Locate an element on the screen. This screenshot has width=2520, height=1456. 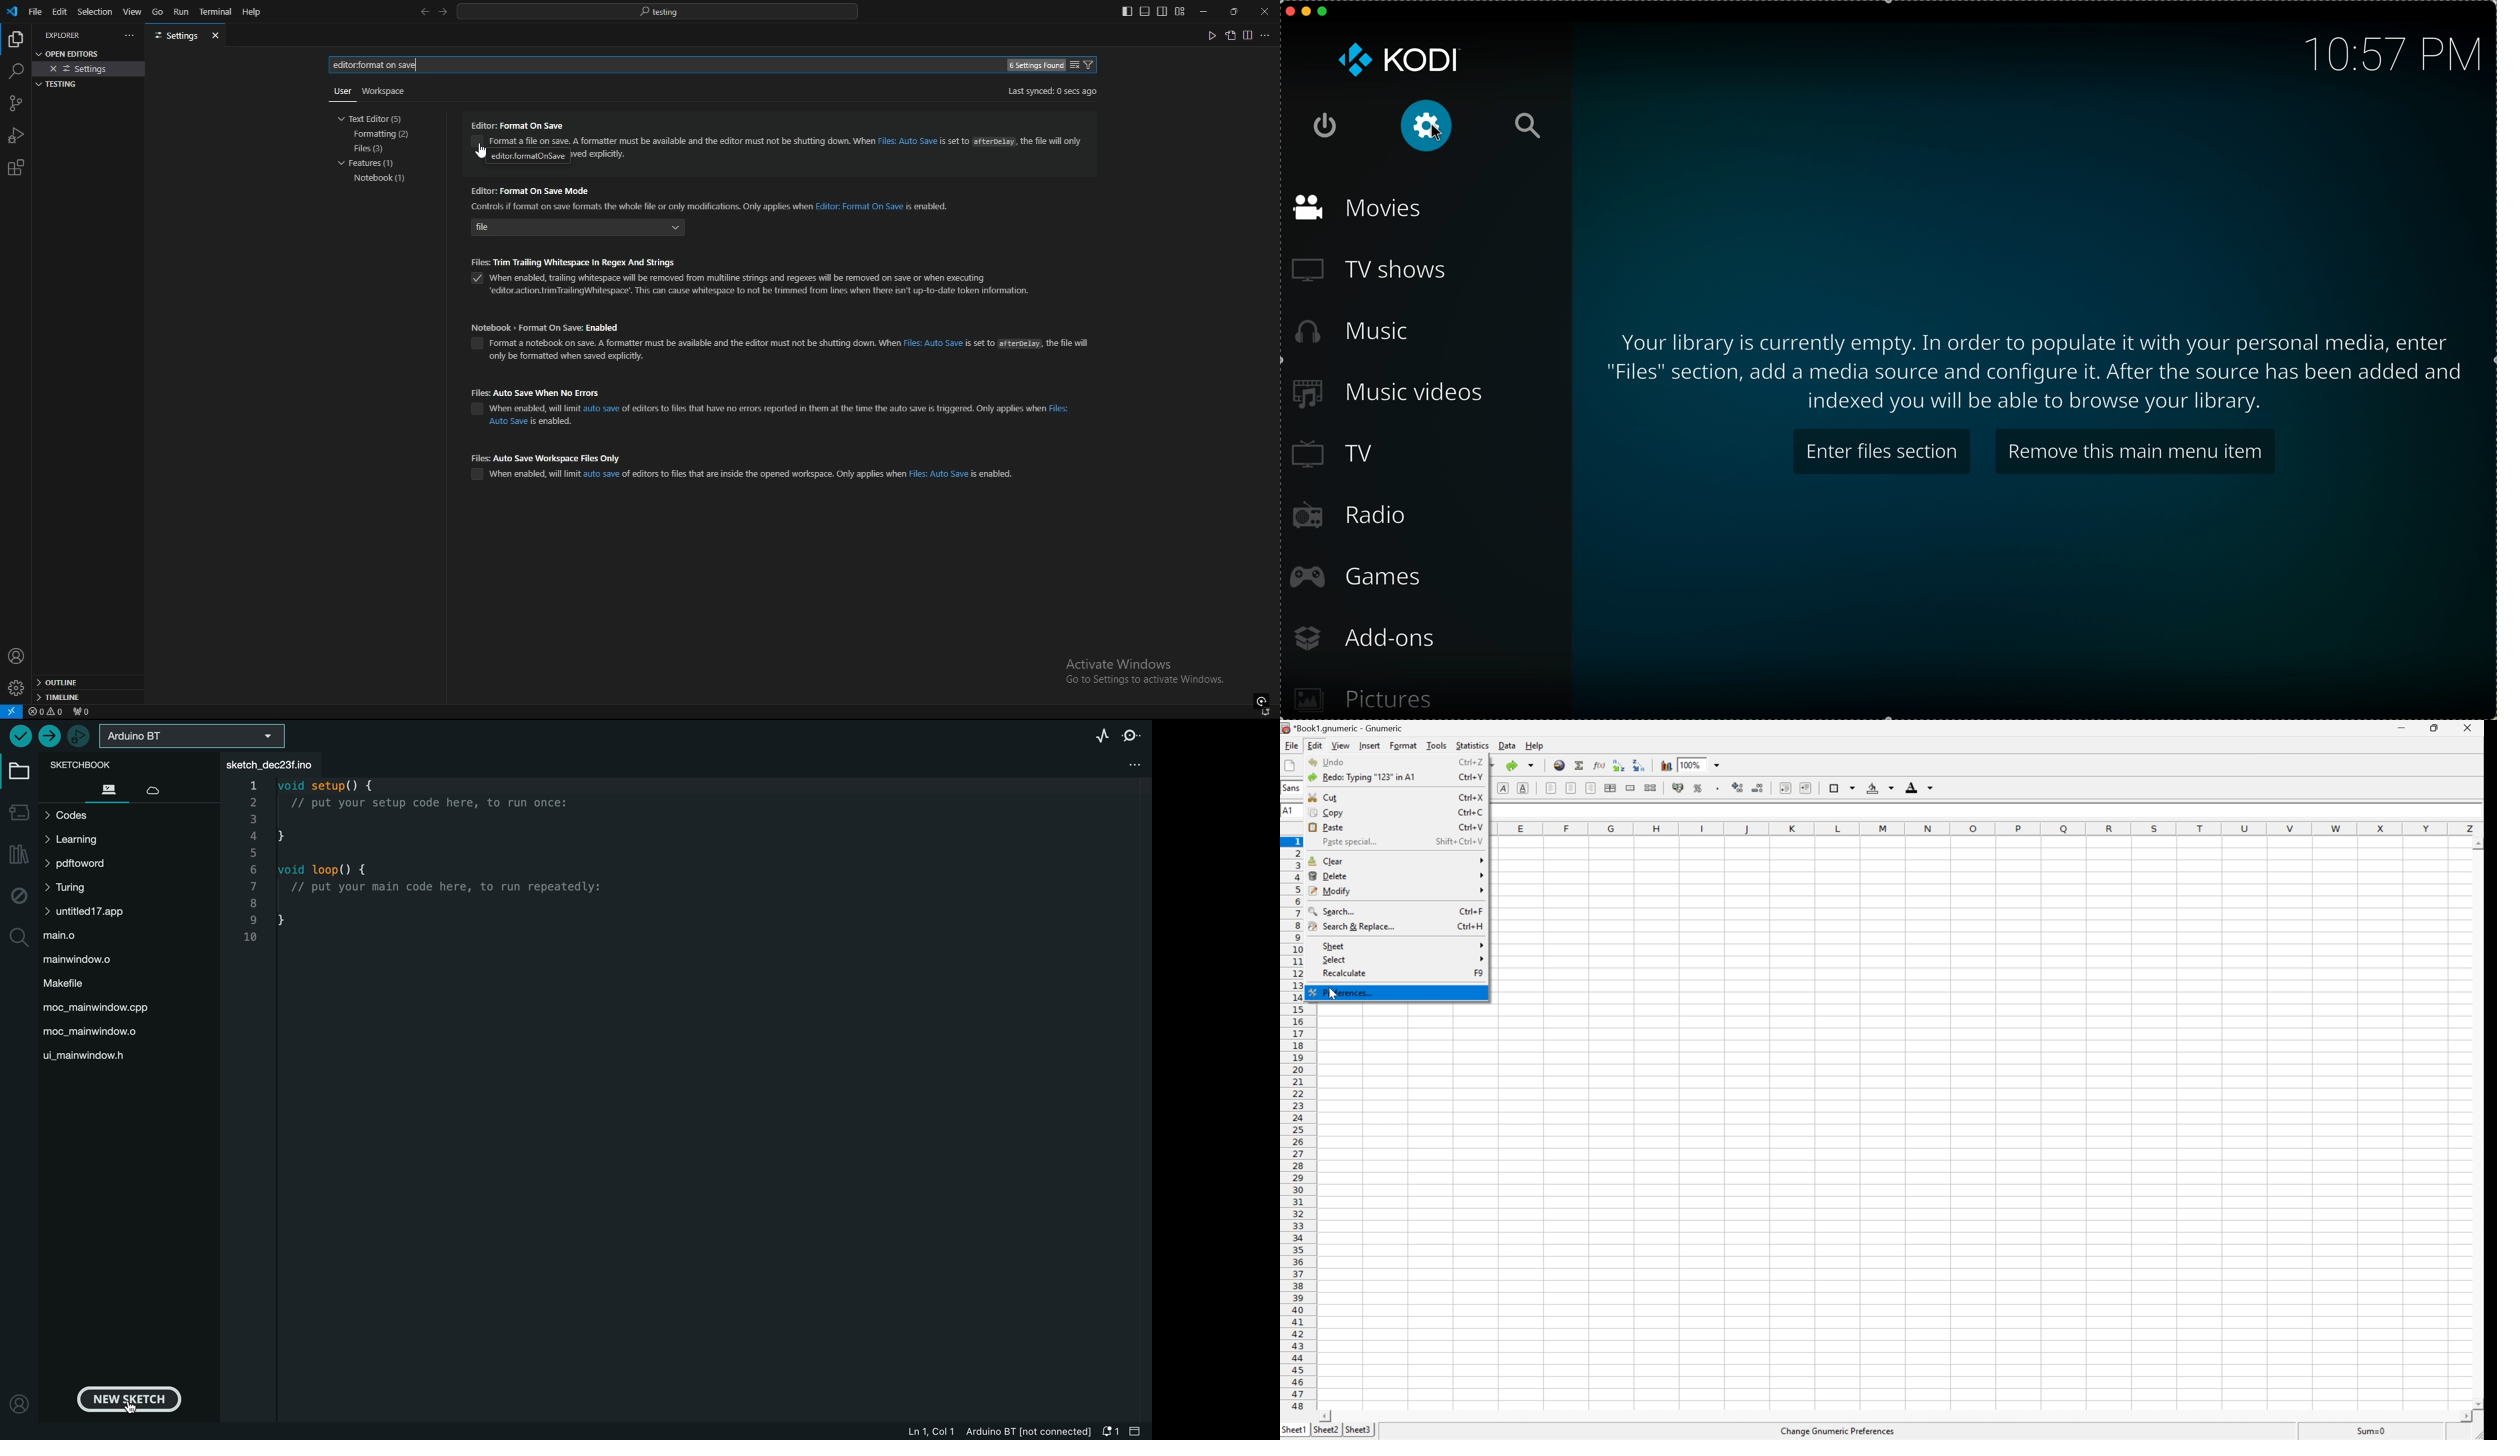
features is located at coordinates (372, 165).